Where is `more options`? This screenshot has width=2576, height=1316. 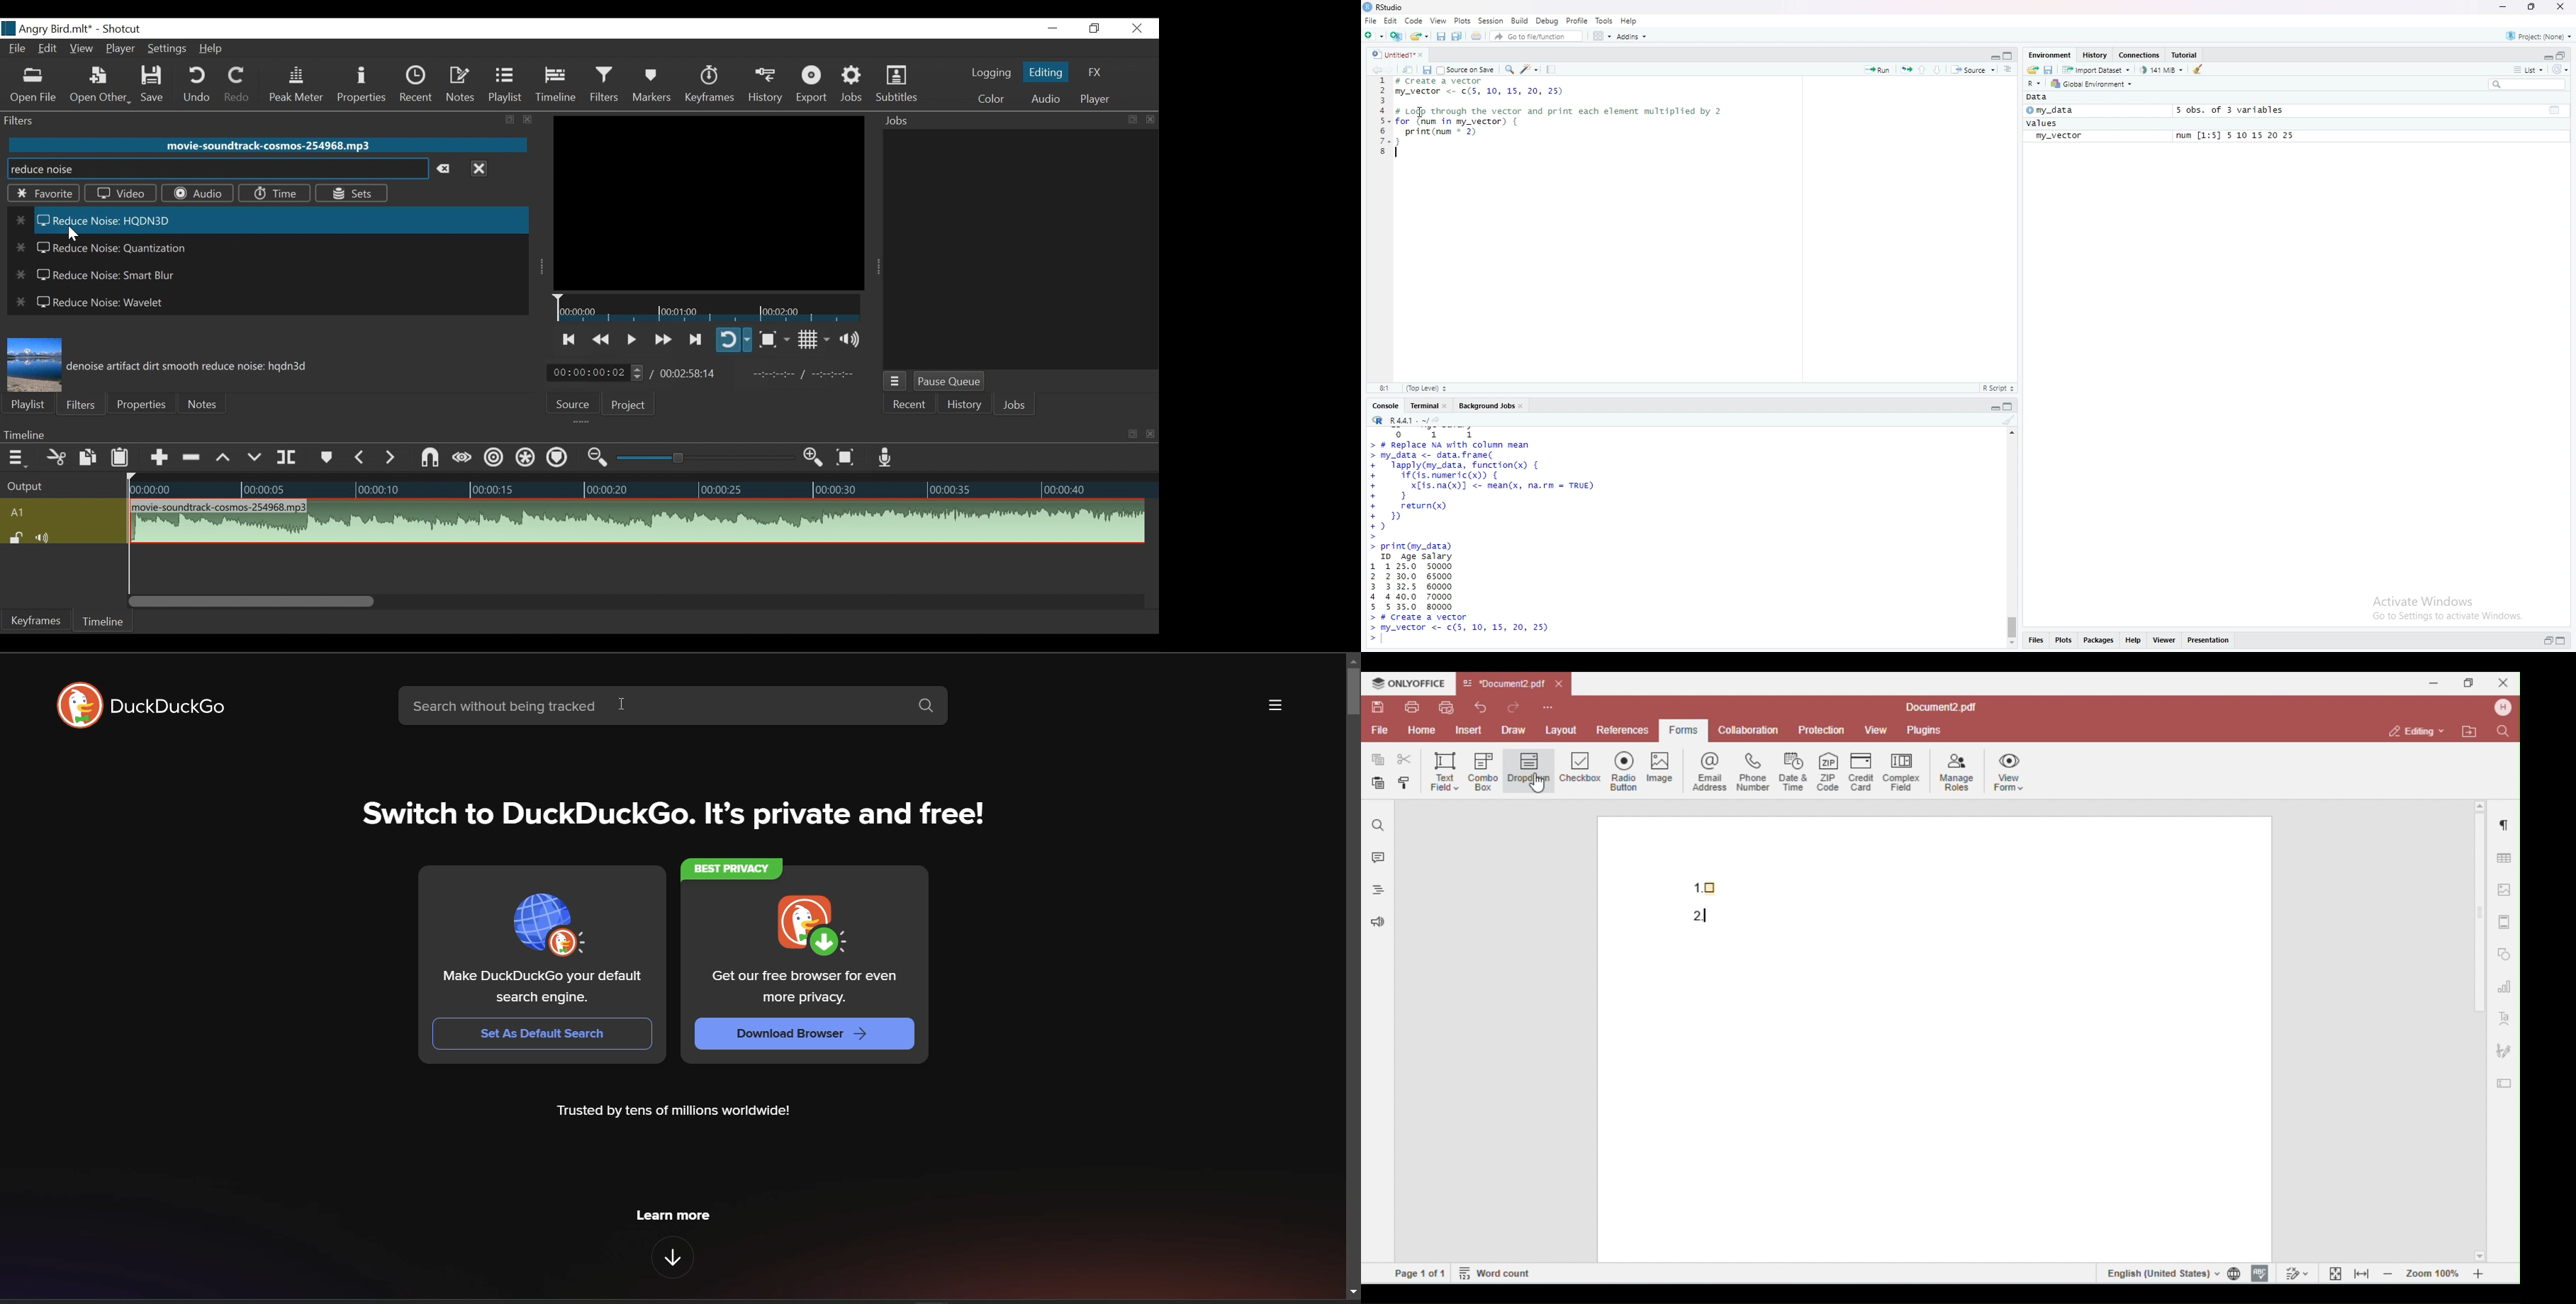 more options is located at coordinates (1275, 705).